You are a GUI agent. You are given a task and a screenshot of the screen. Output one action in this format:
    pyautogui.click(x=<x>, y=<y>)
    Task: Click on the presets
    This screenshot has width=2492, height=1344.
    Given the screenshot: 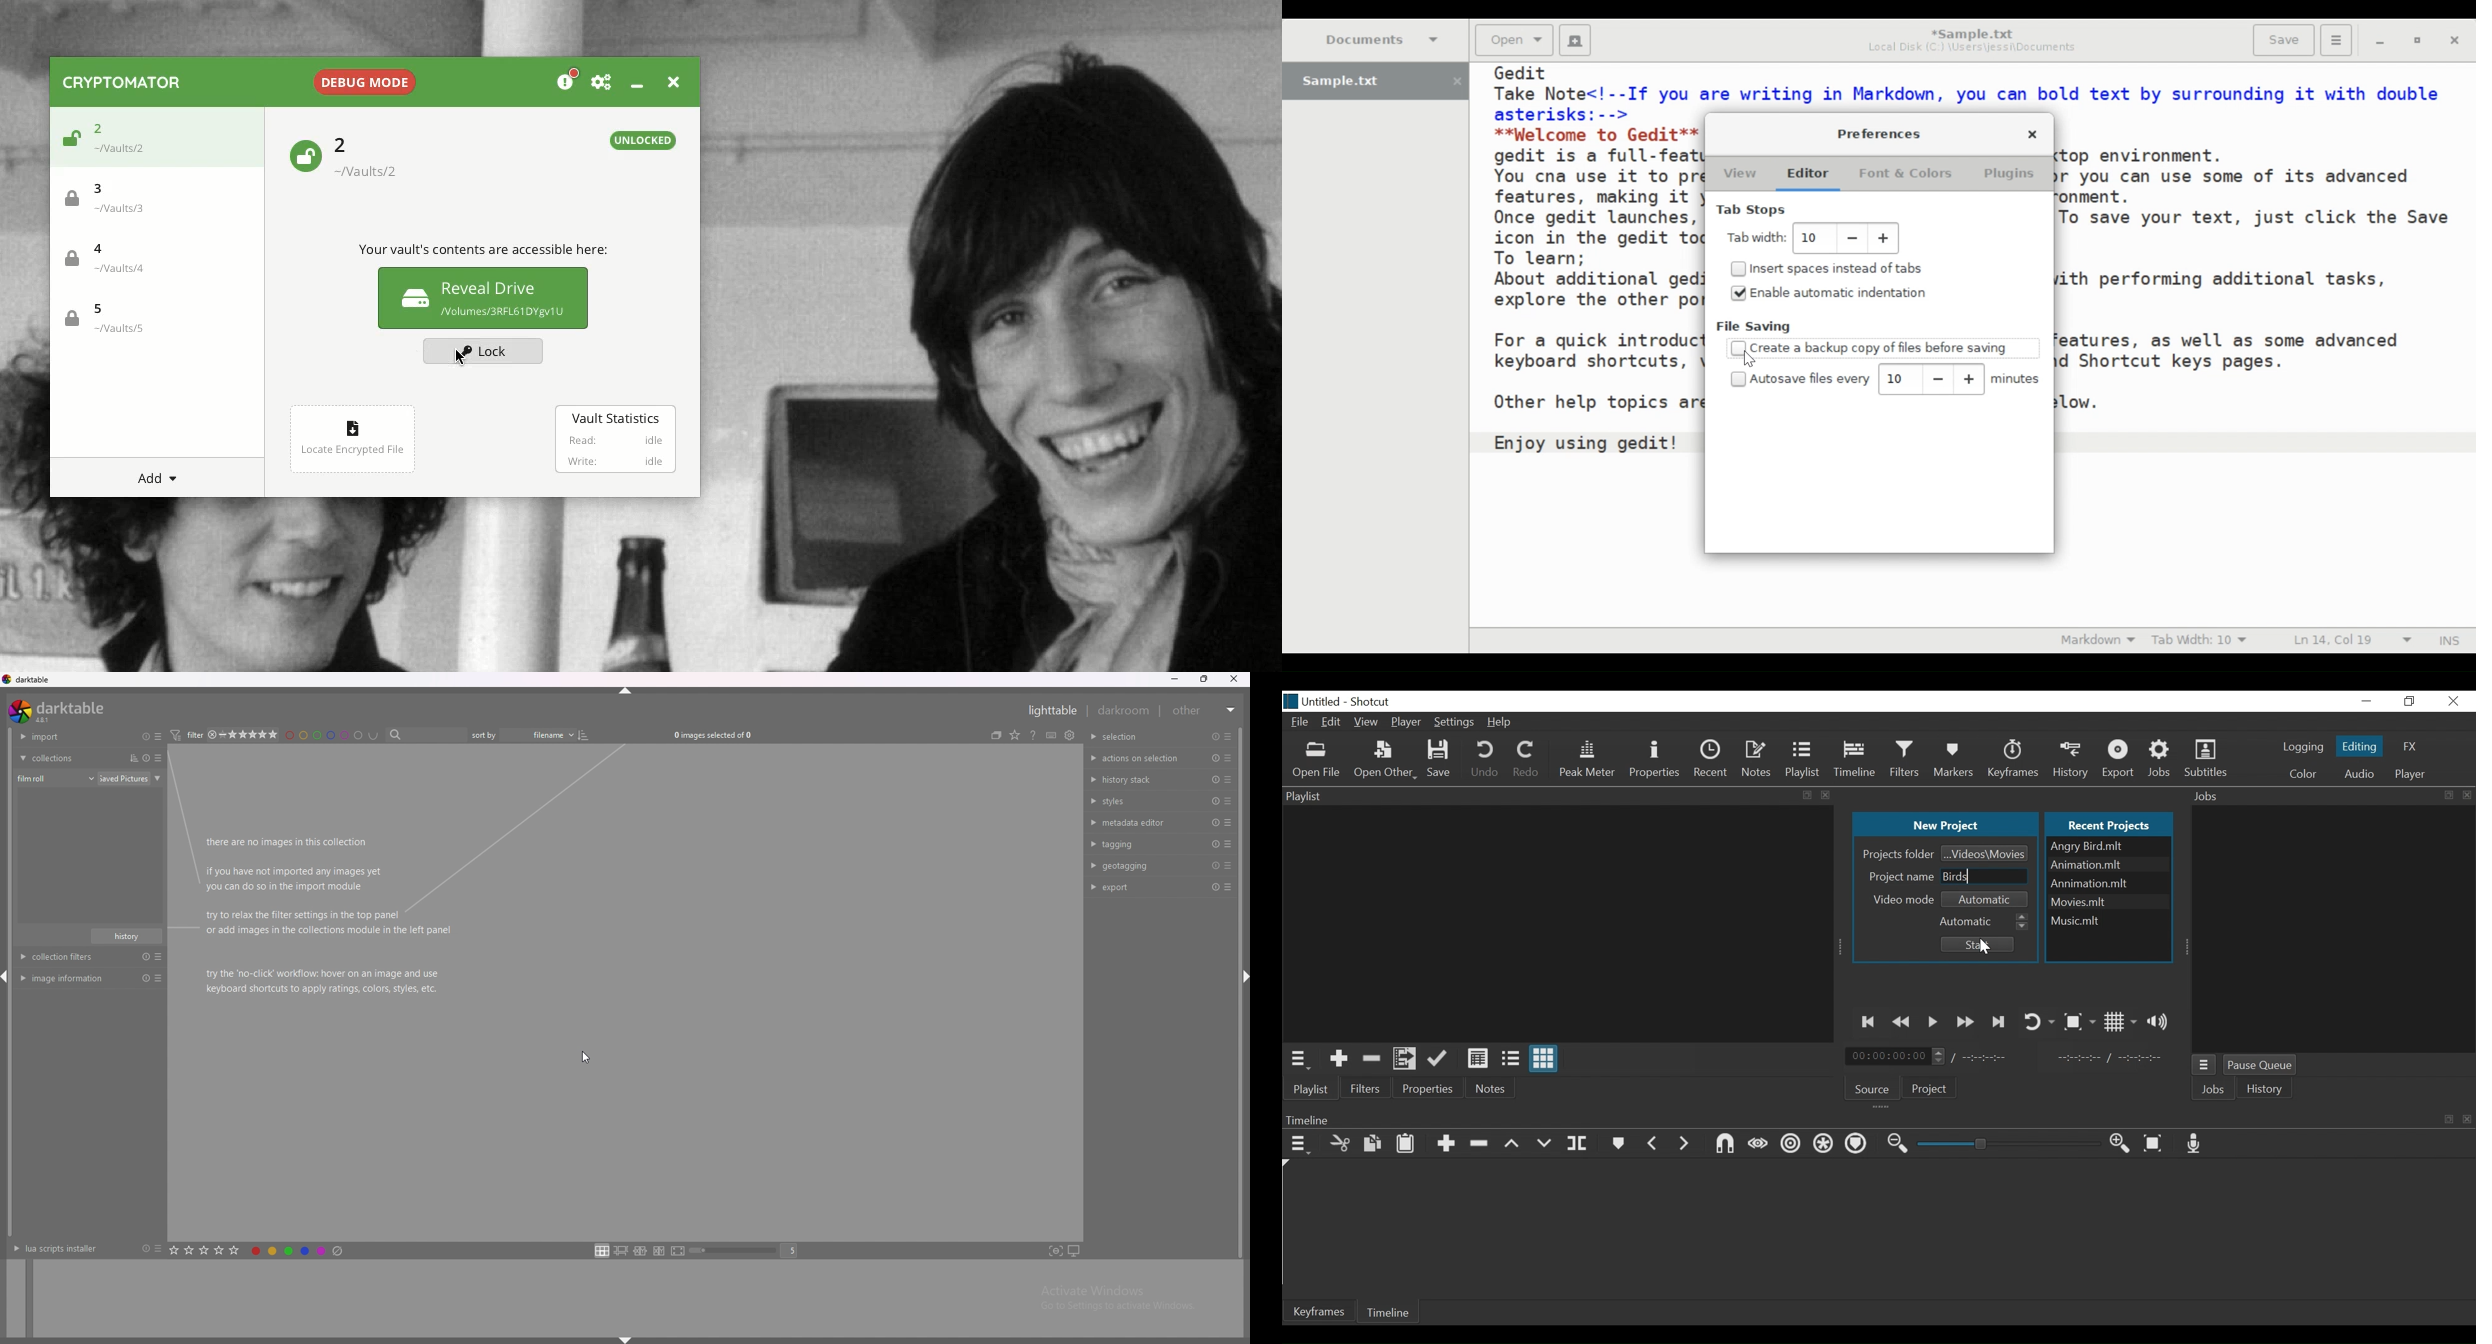 What is the action you would take?
    pyautogui.click(x=1229, y=888)
    